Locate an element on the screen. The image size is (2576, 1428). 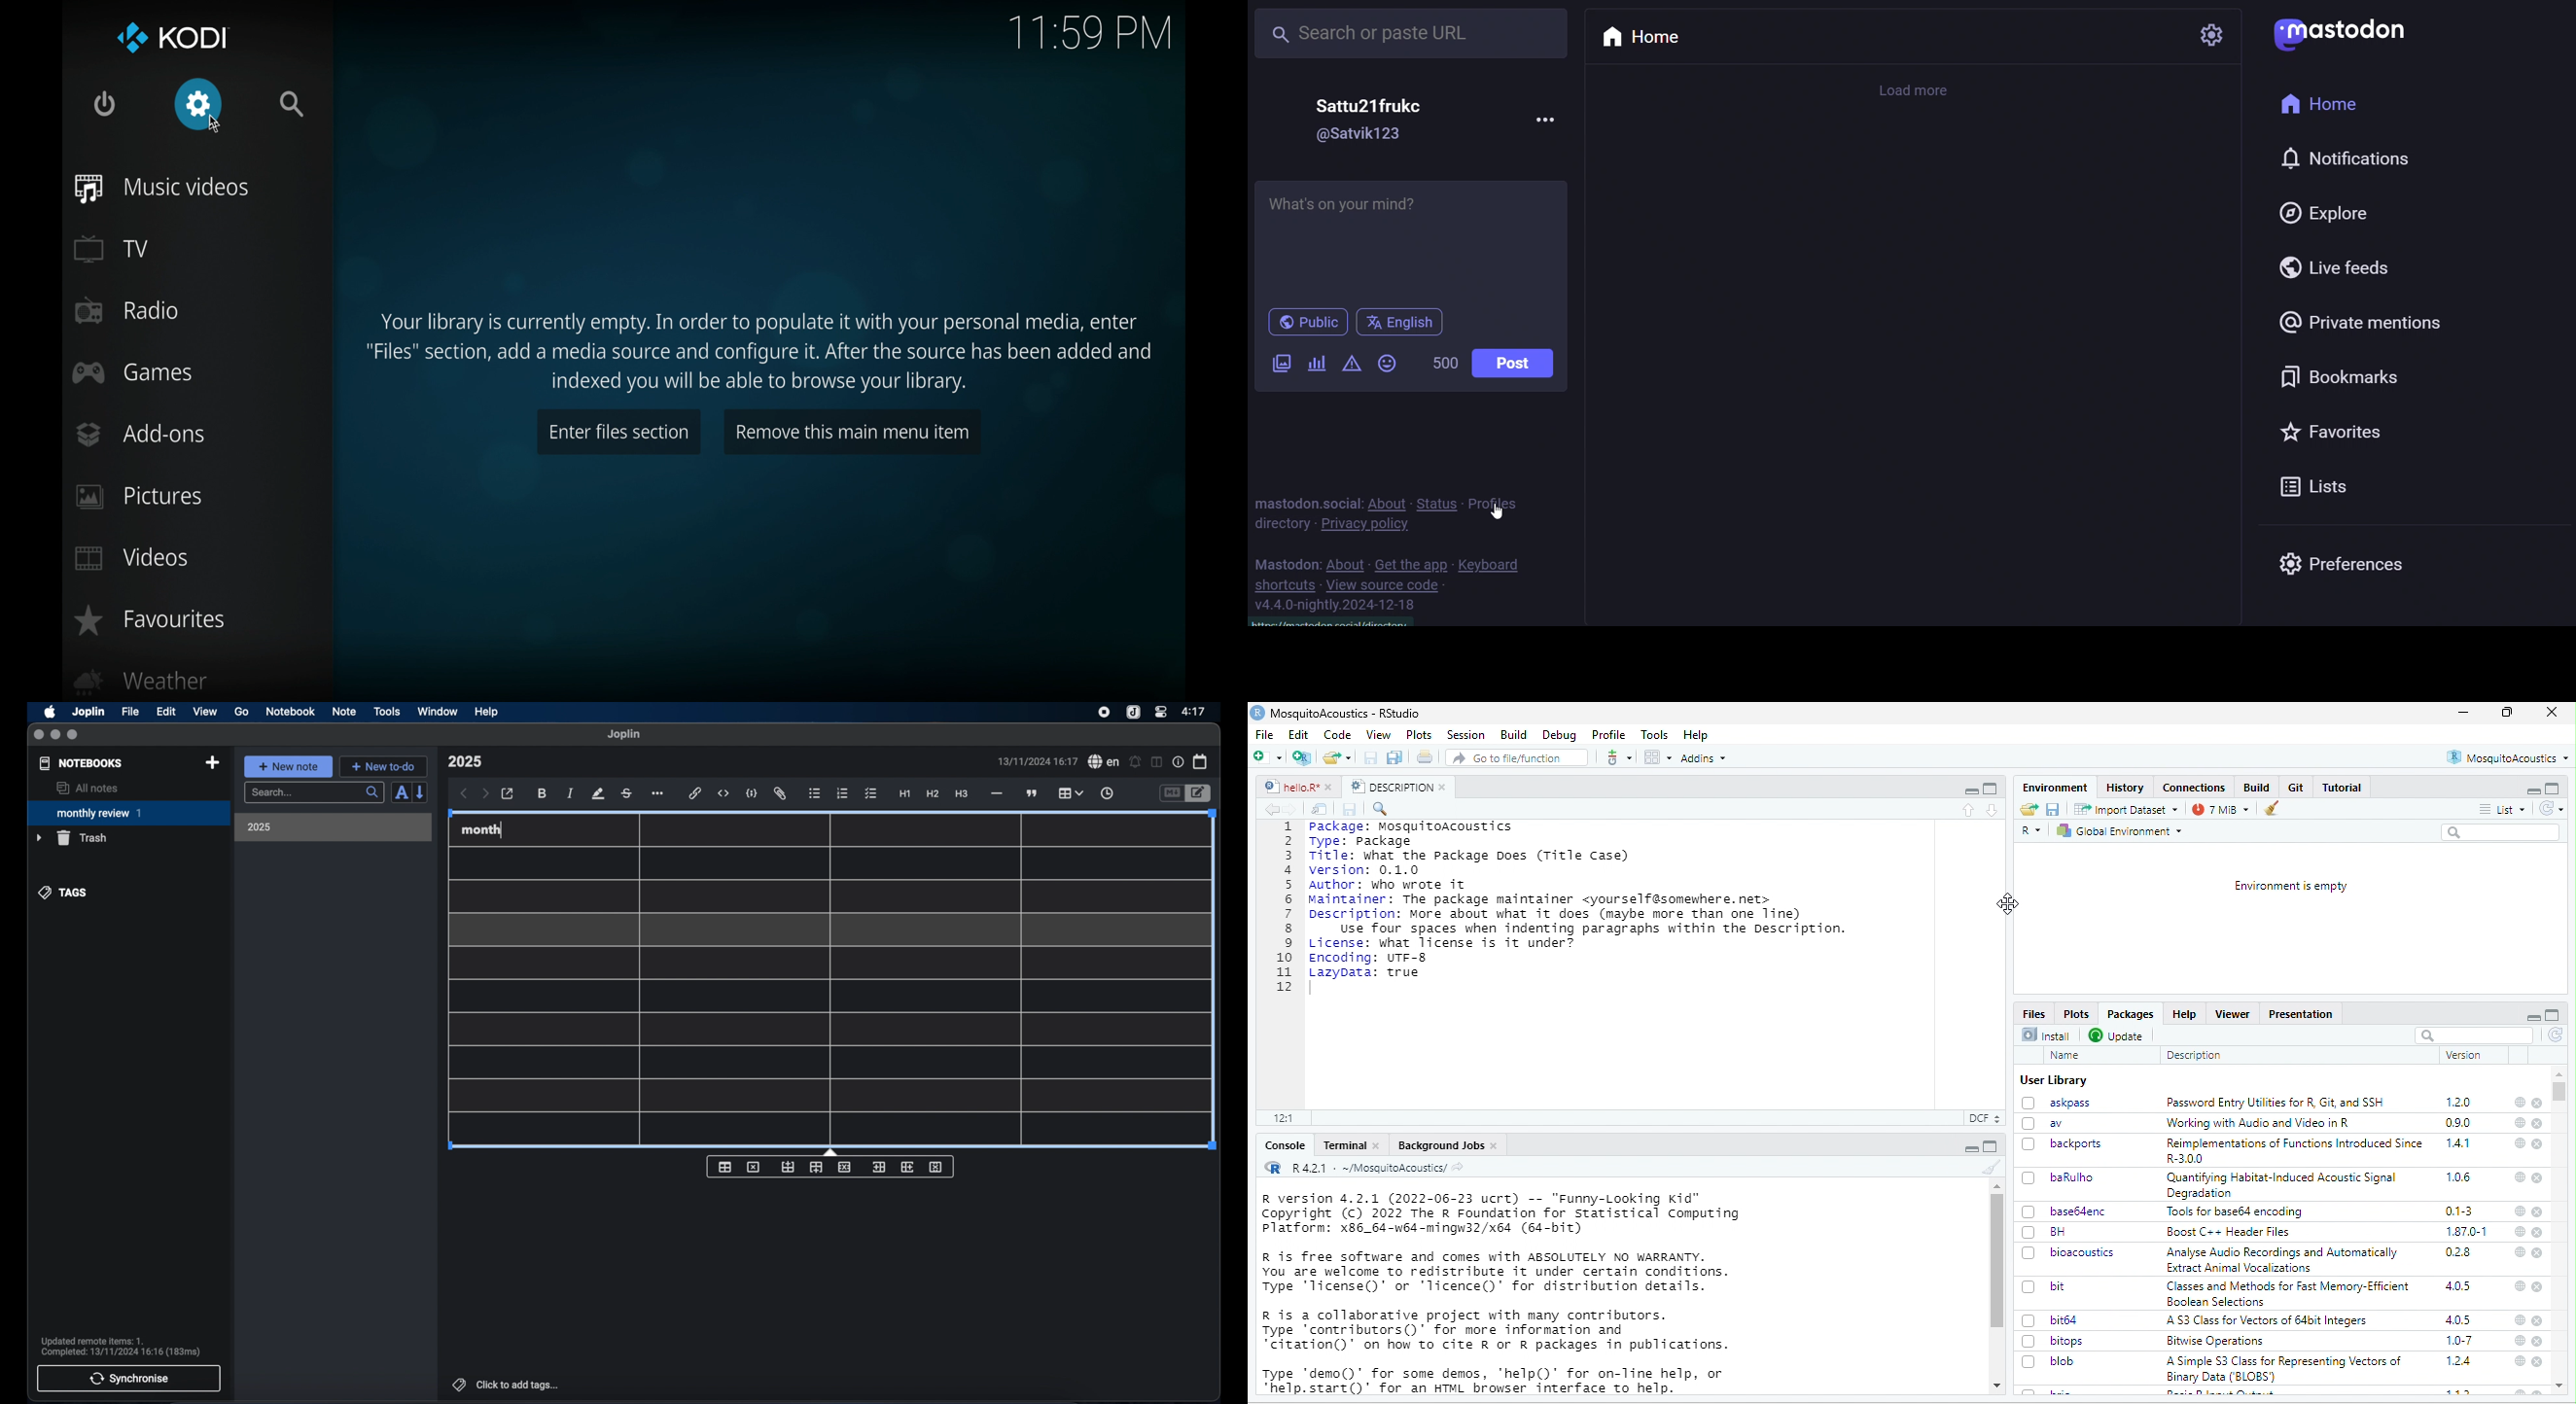
close is located at coordinates (2539, 1232).